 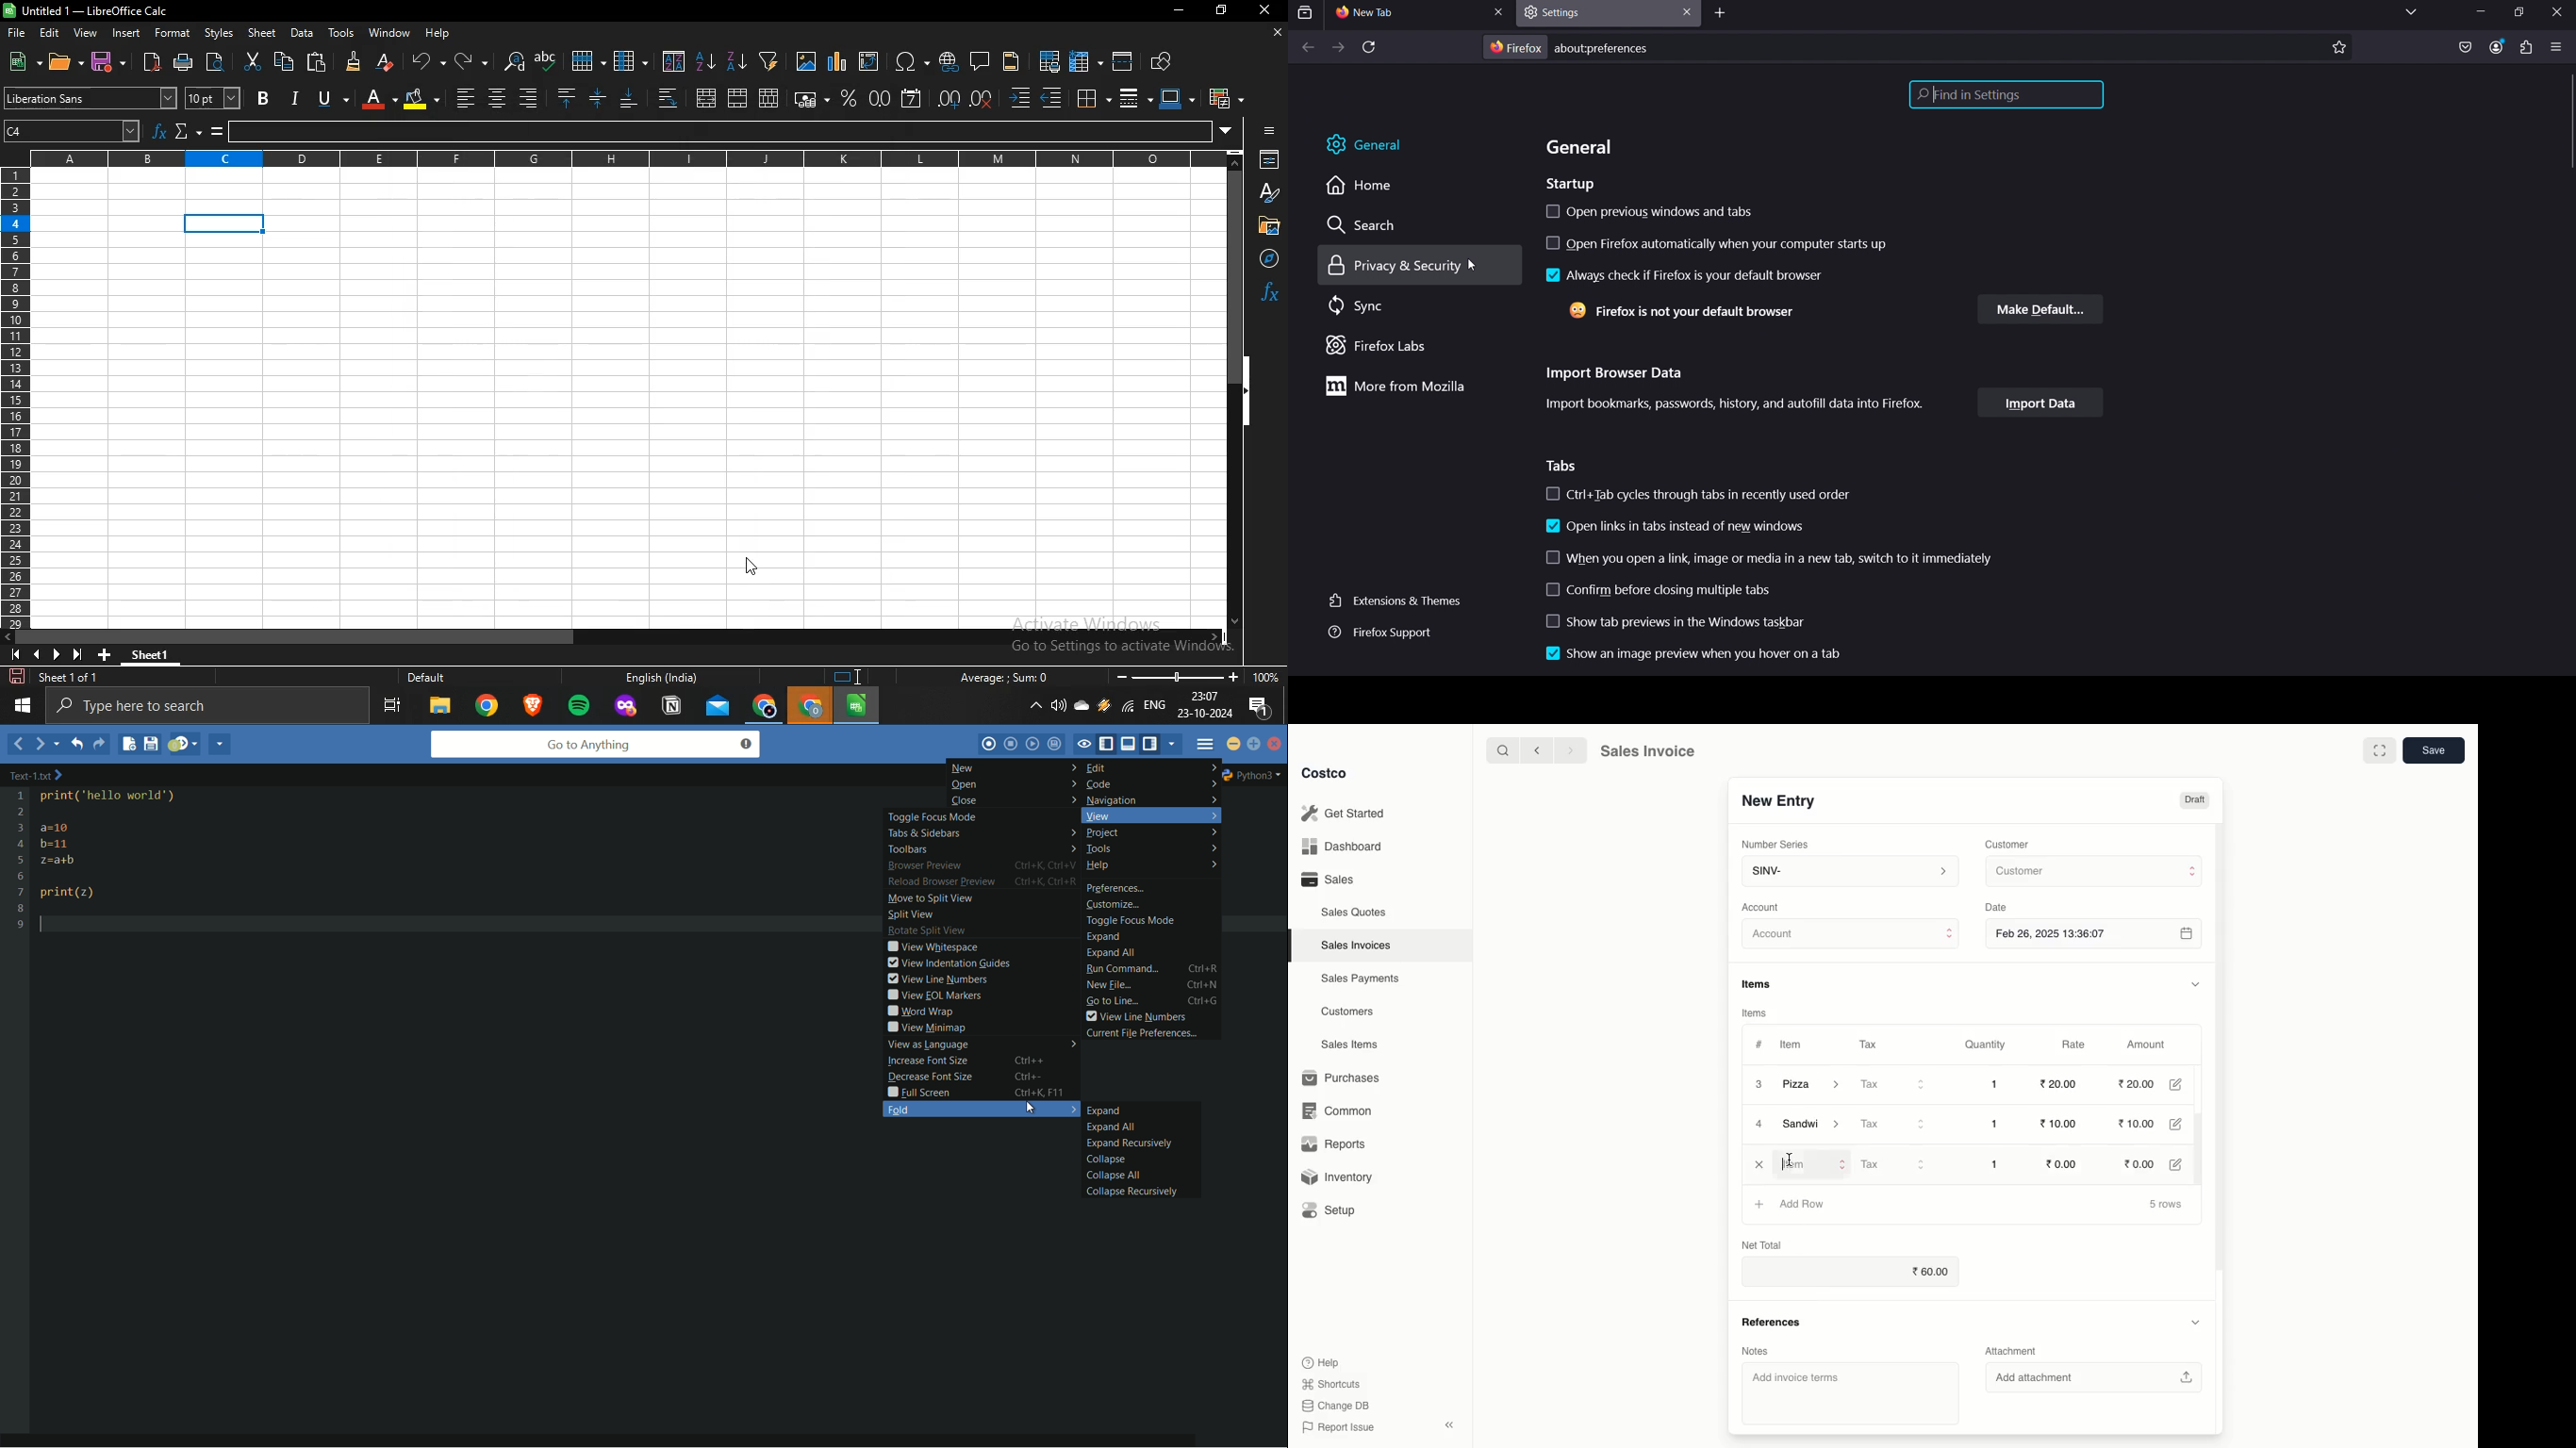 What do you see at coordinates (1535, 750) in the screenshot?
I see `Back` at bounding box center [1535, 750].